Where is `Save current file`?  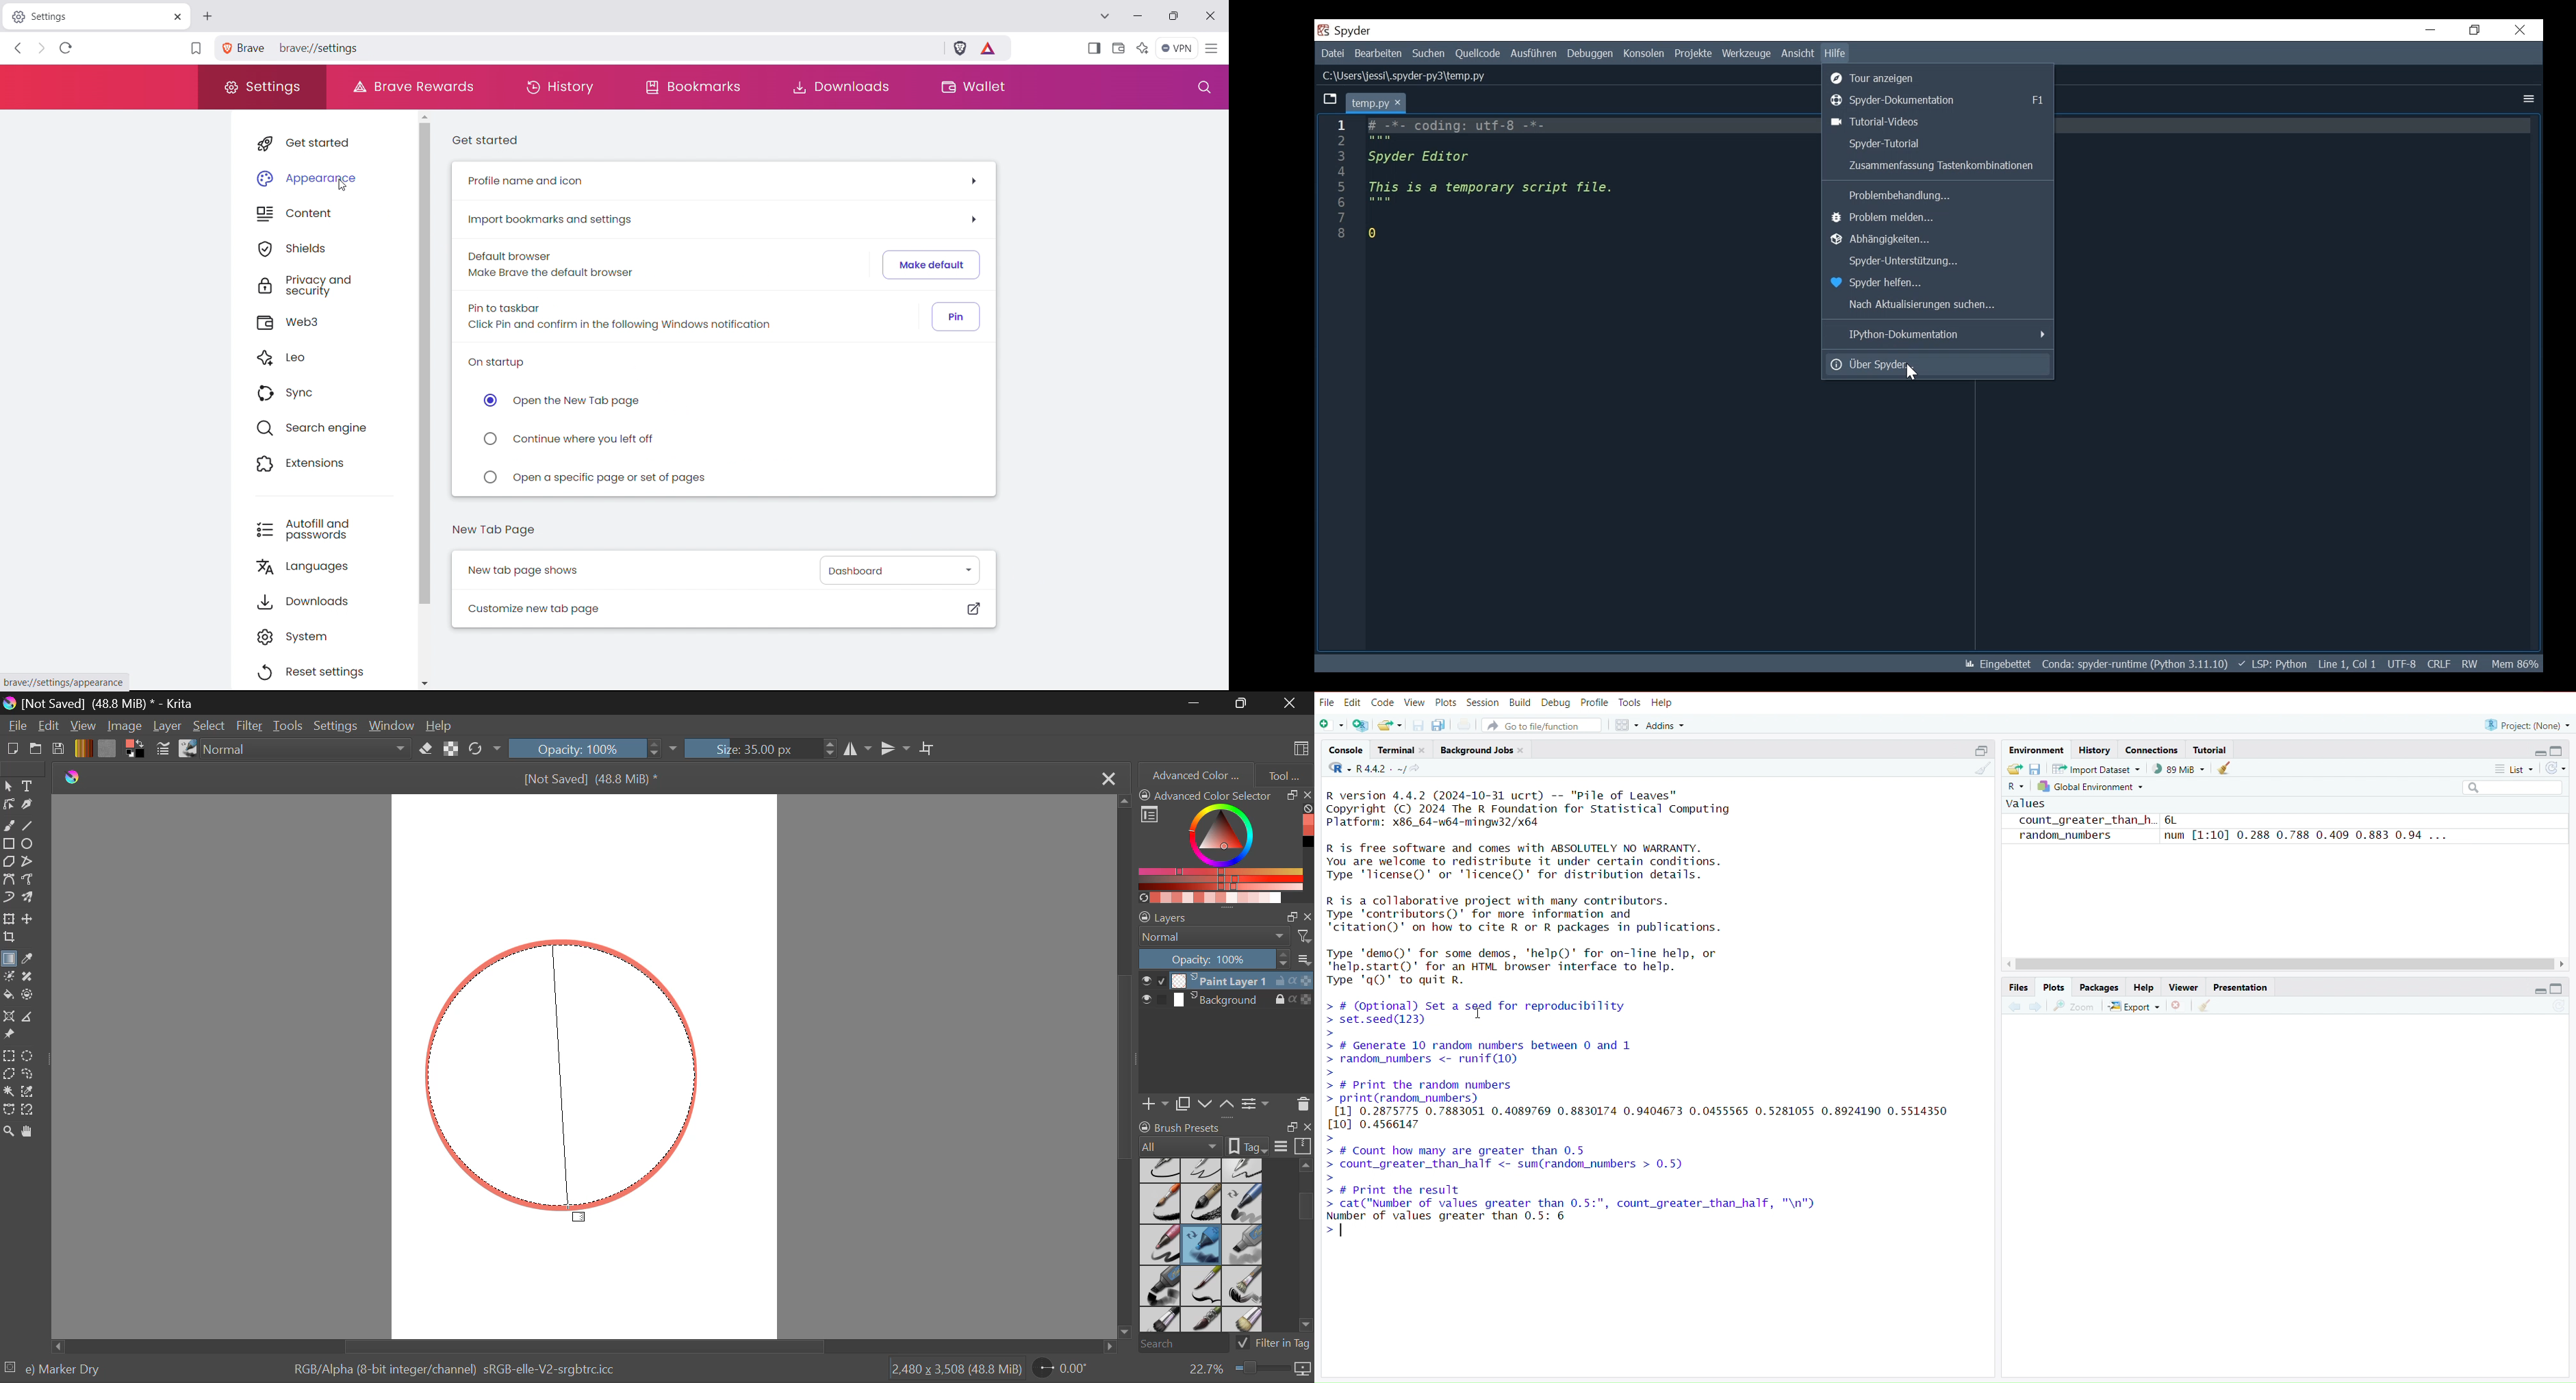 Save current file is located at coordinates (1417, 726).